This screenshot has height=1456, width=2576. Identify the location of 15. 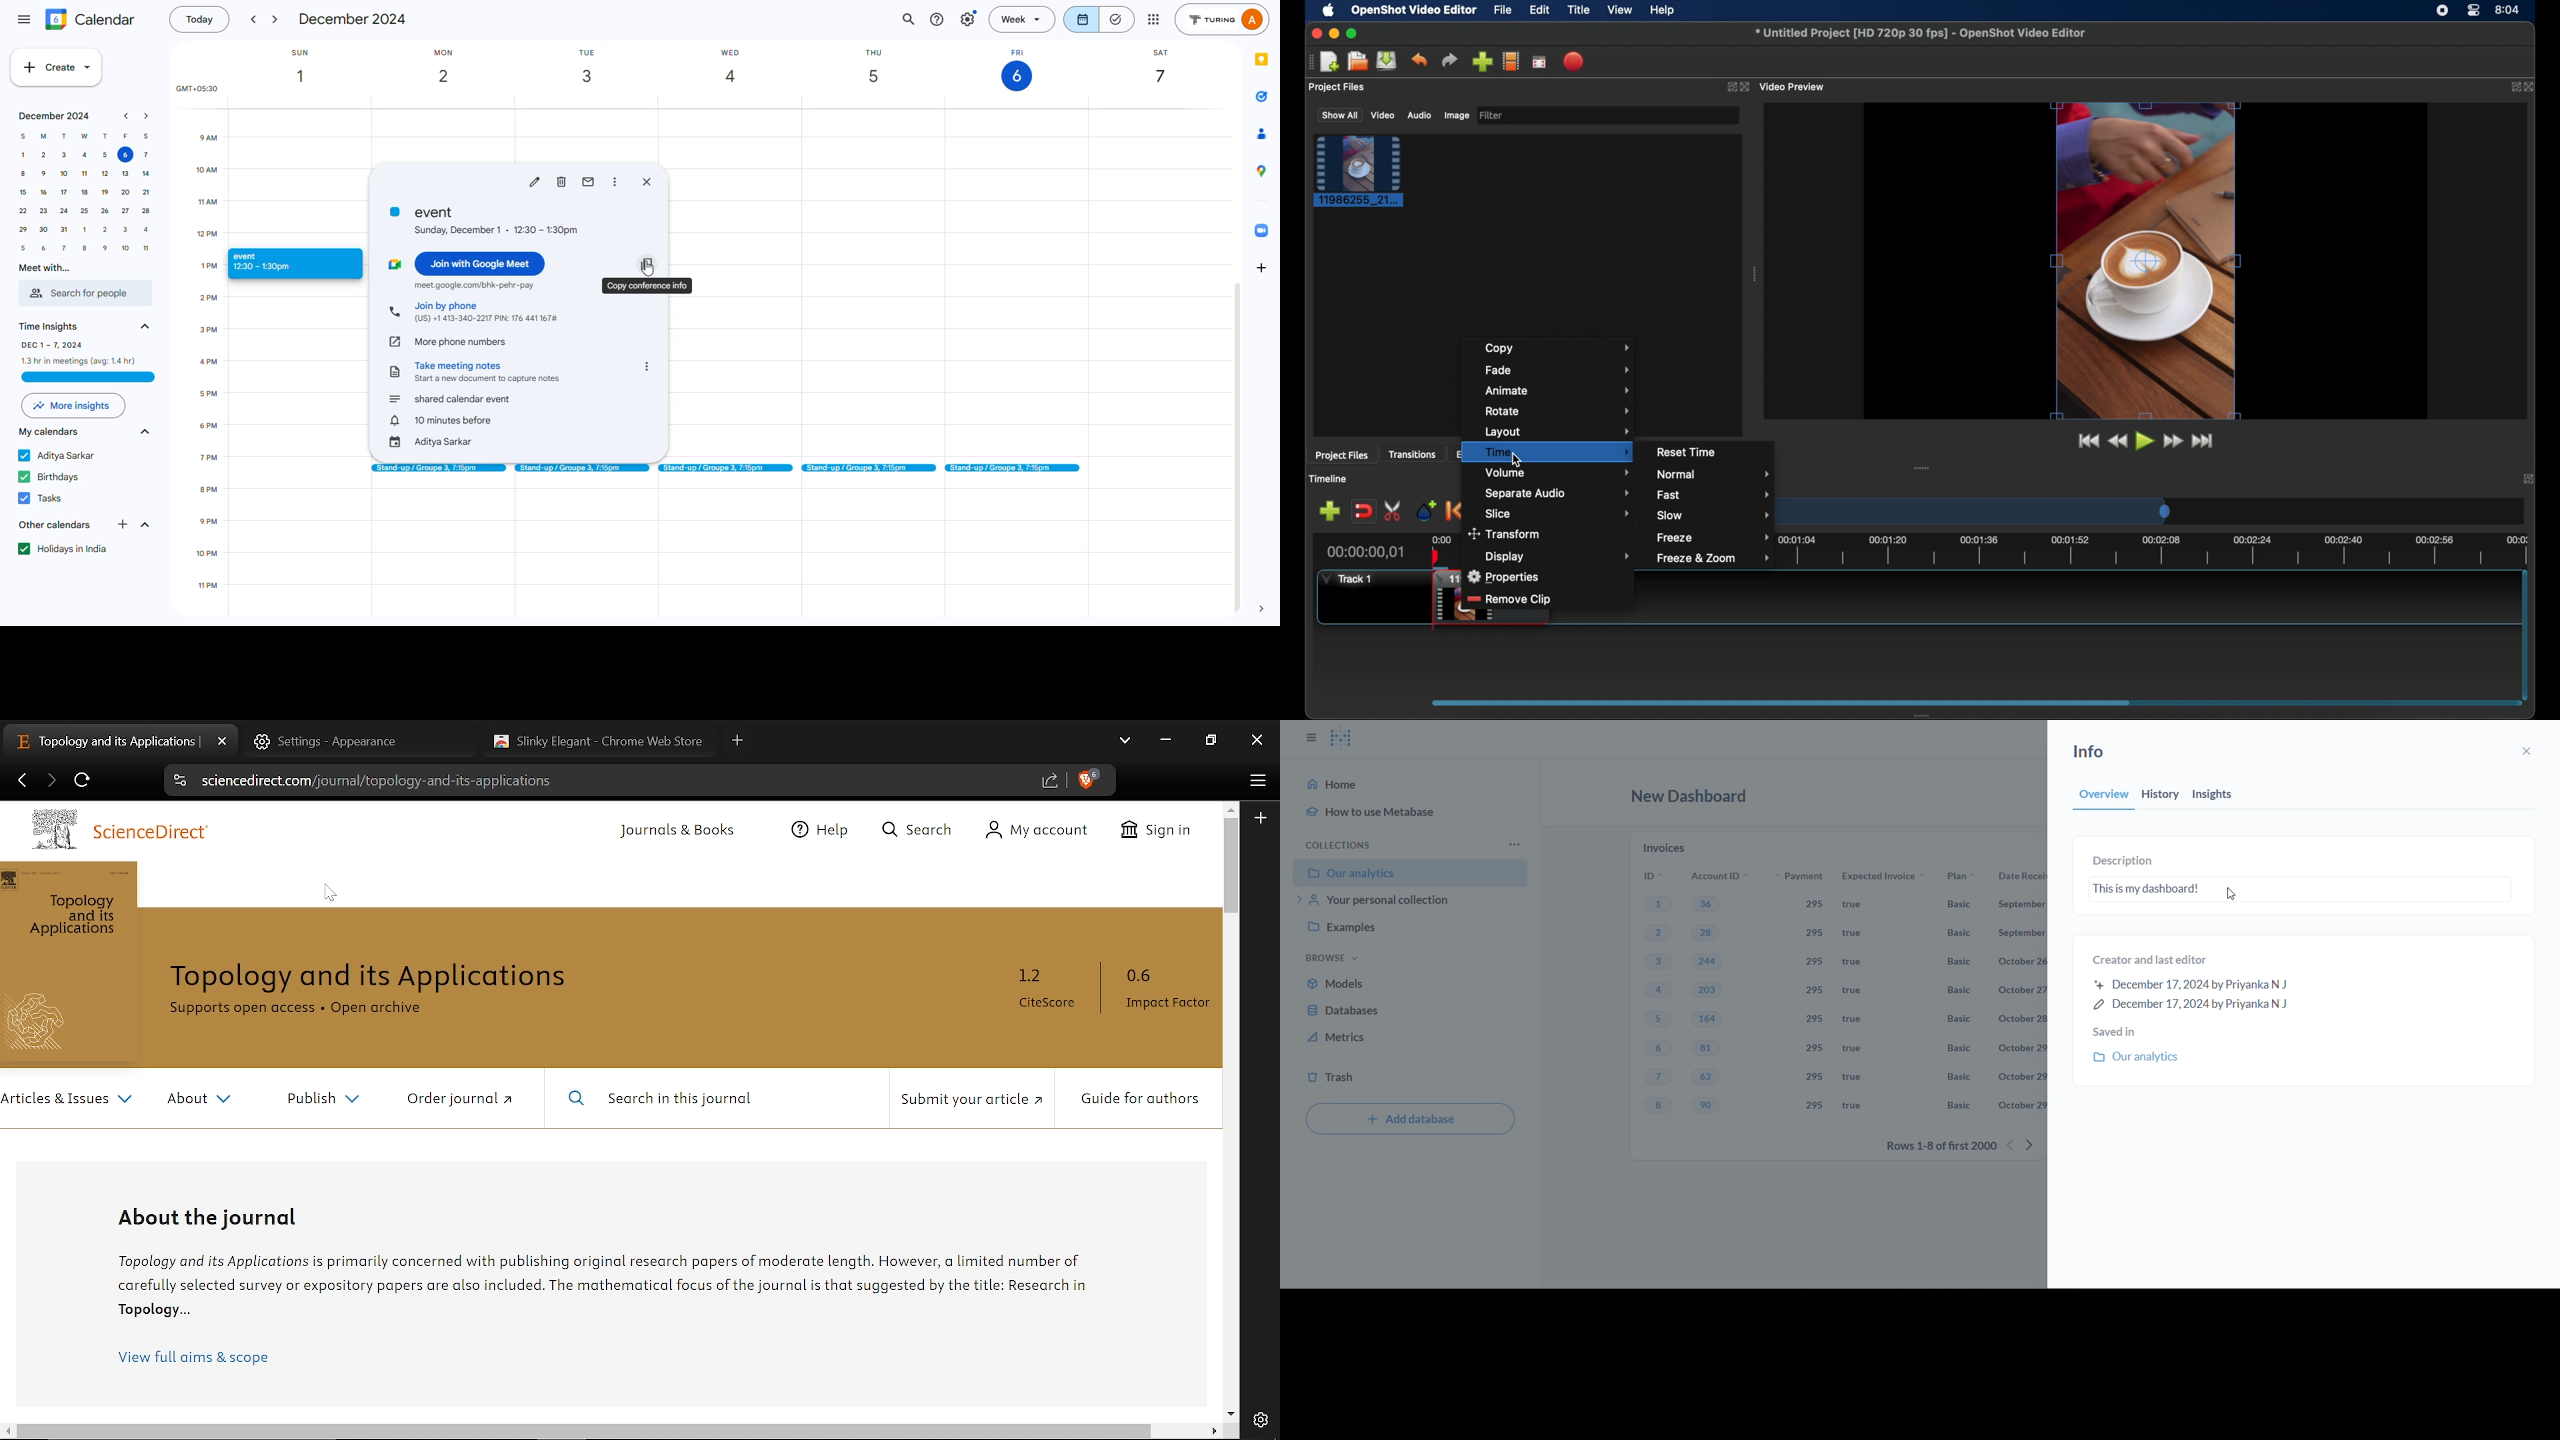
(23, 193).